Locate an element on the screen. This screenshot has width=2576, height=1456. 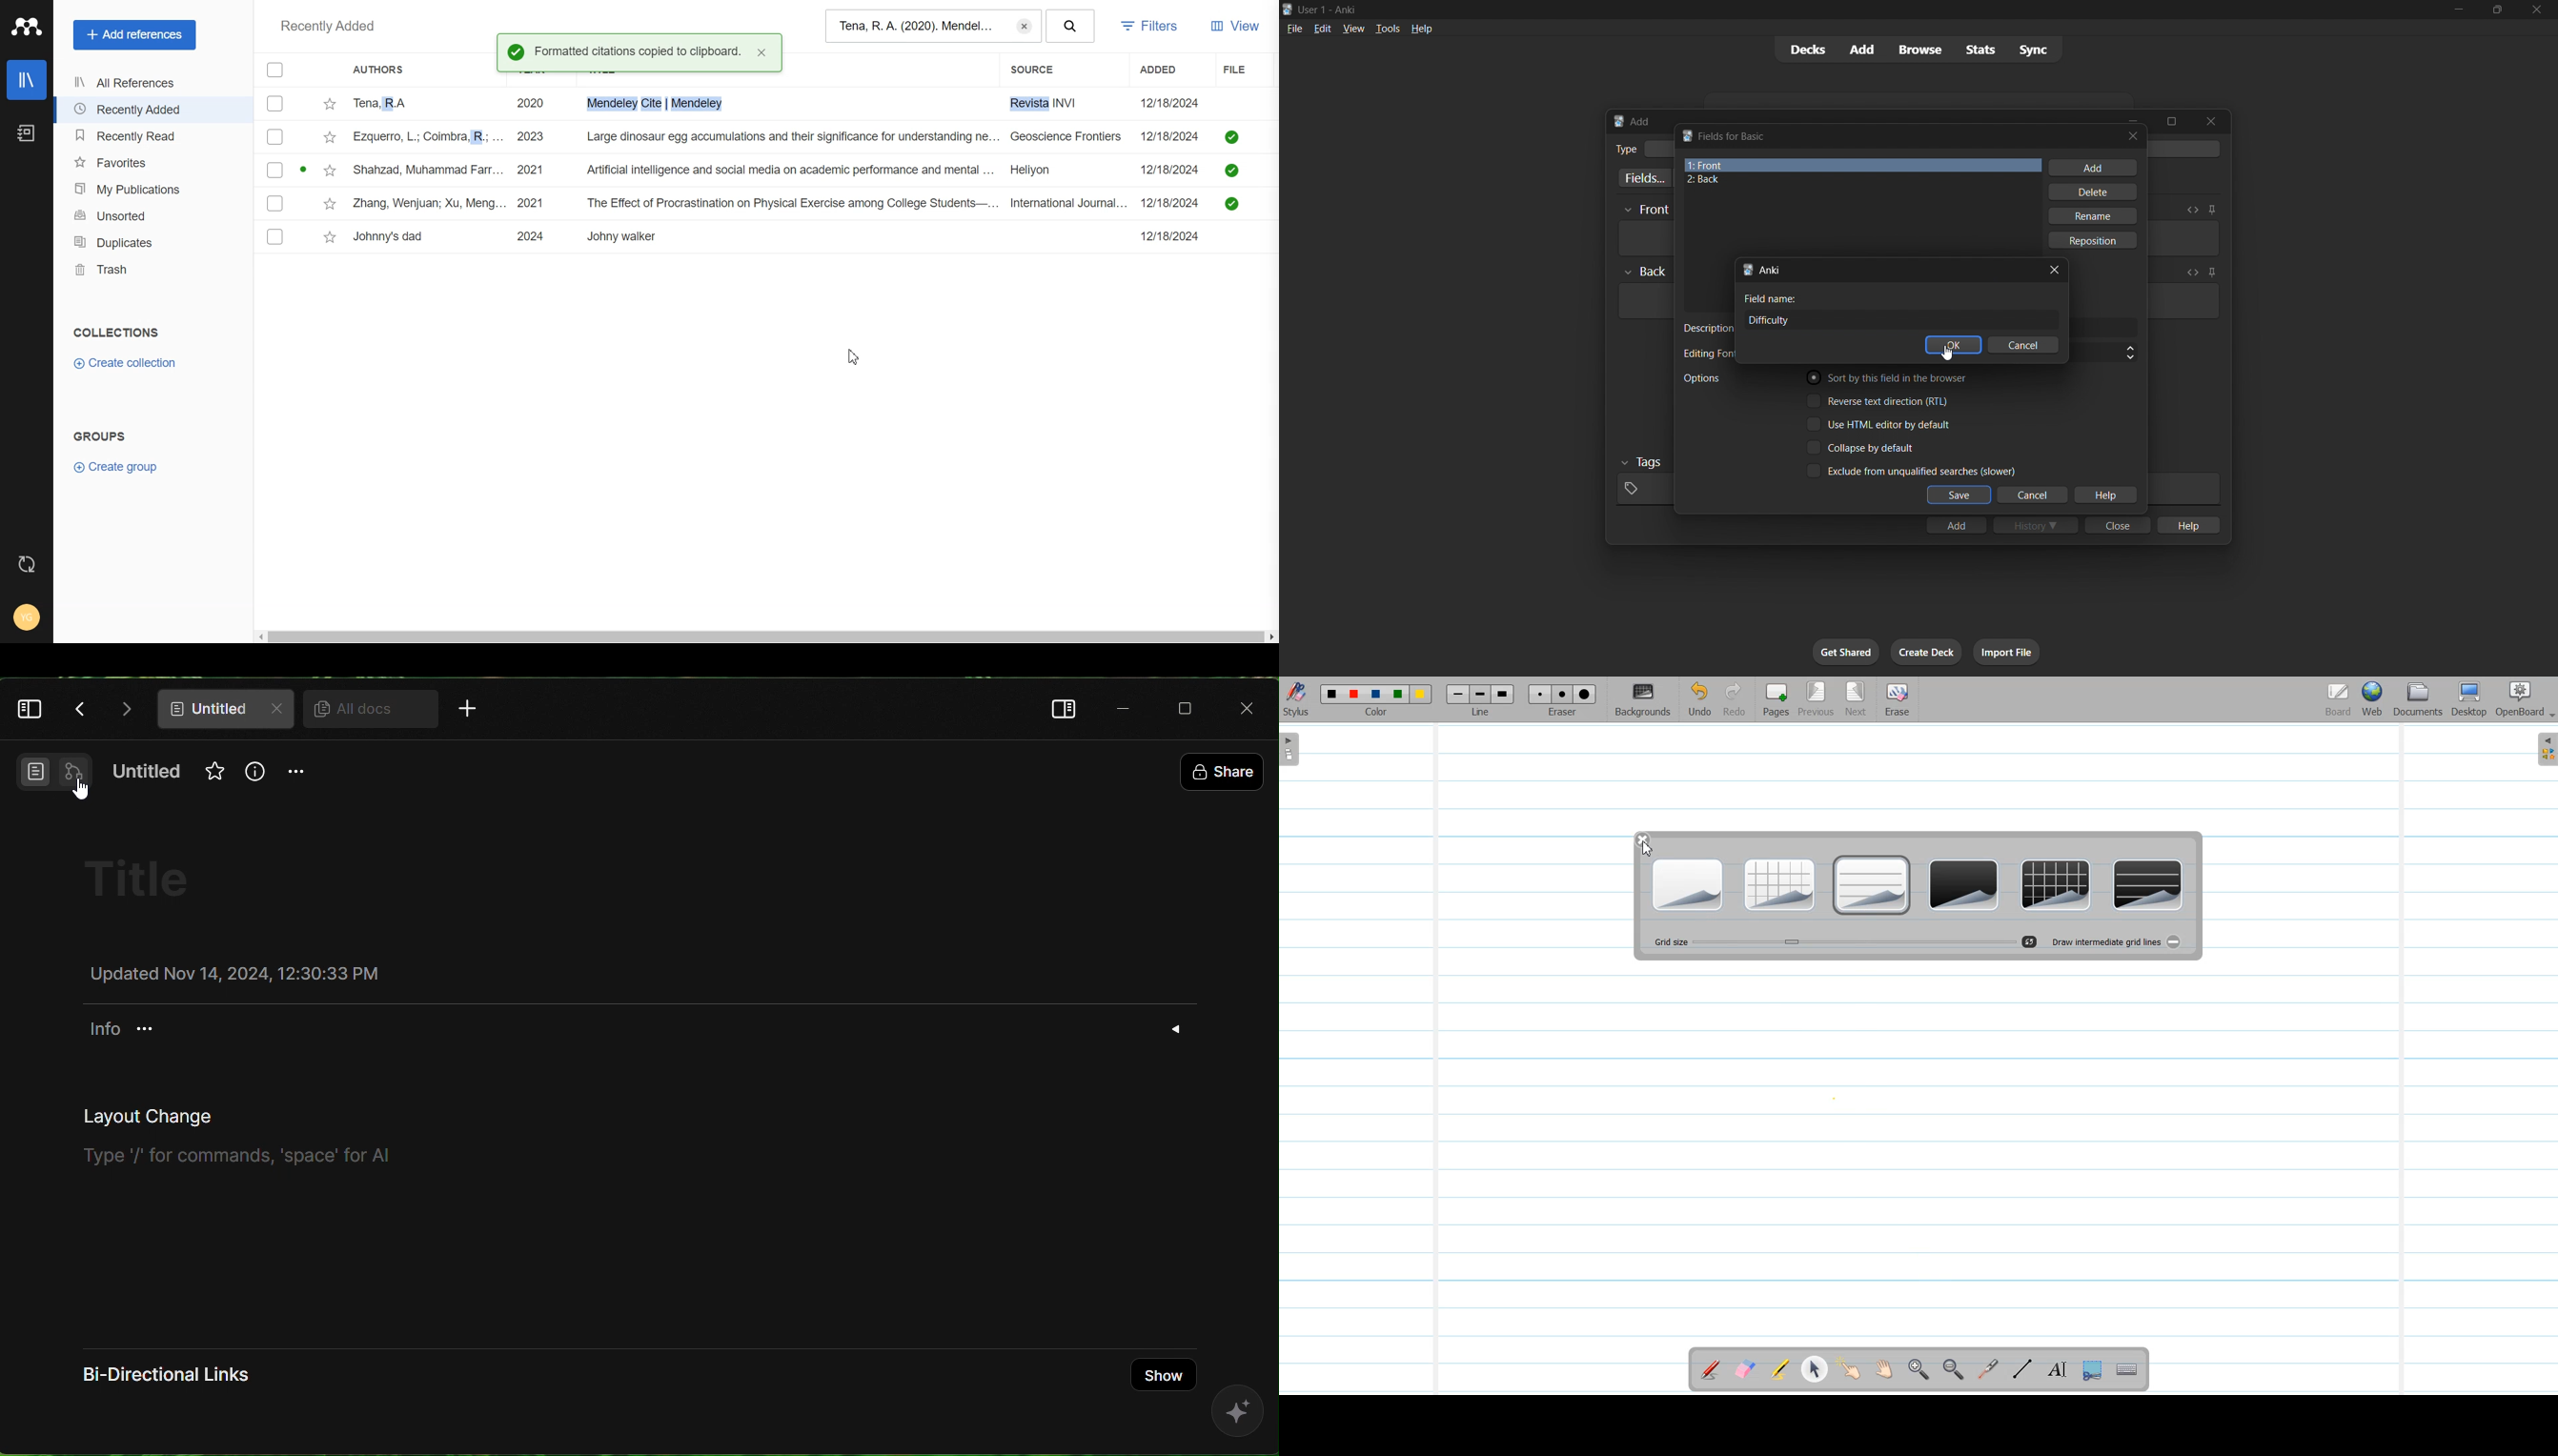
info is located at coordinates (254, 780).